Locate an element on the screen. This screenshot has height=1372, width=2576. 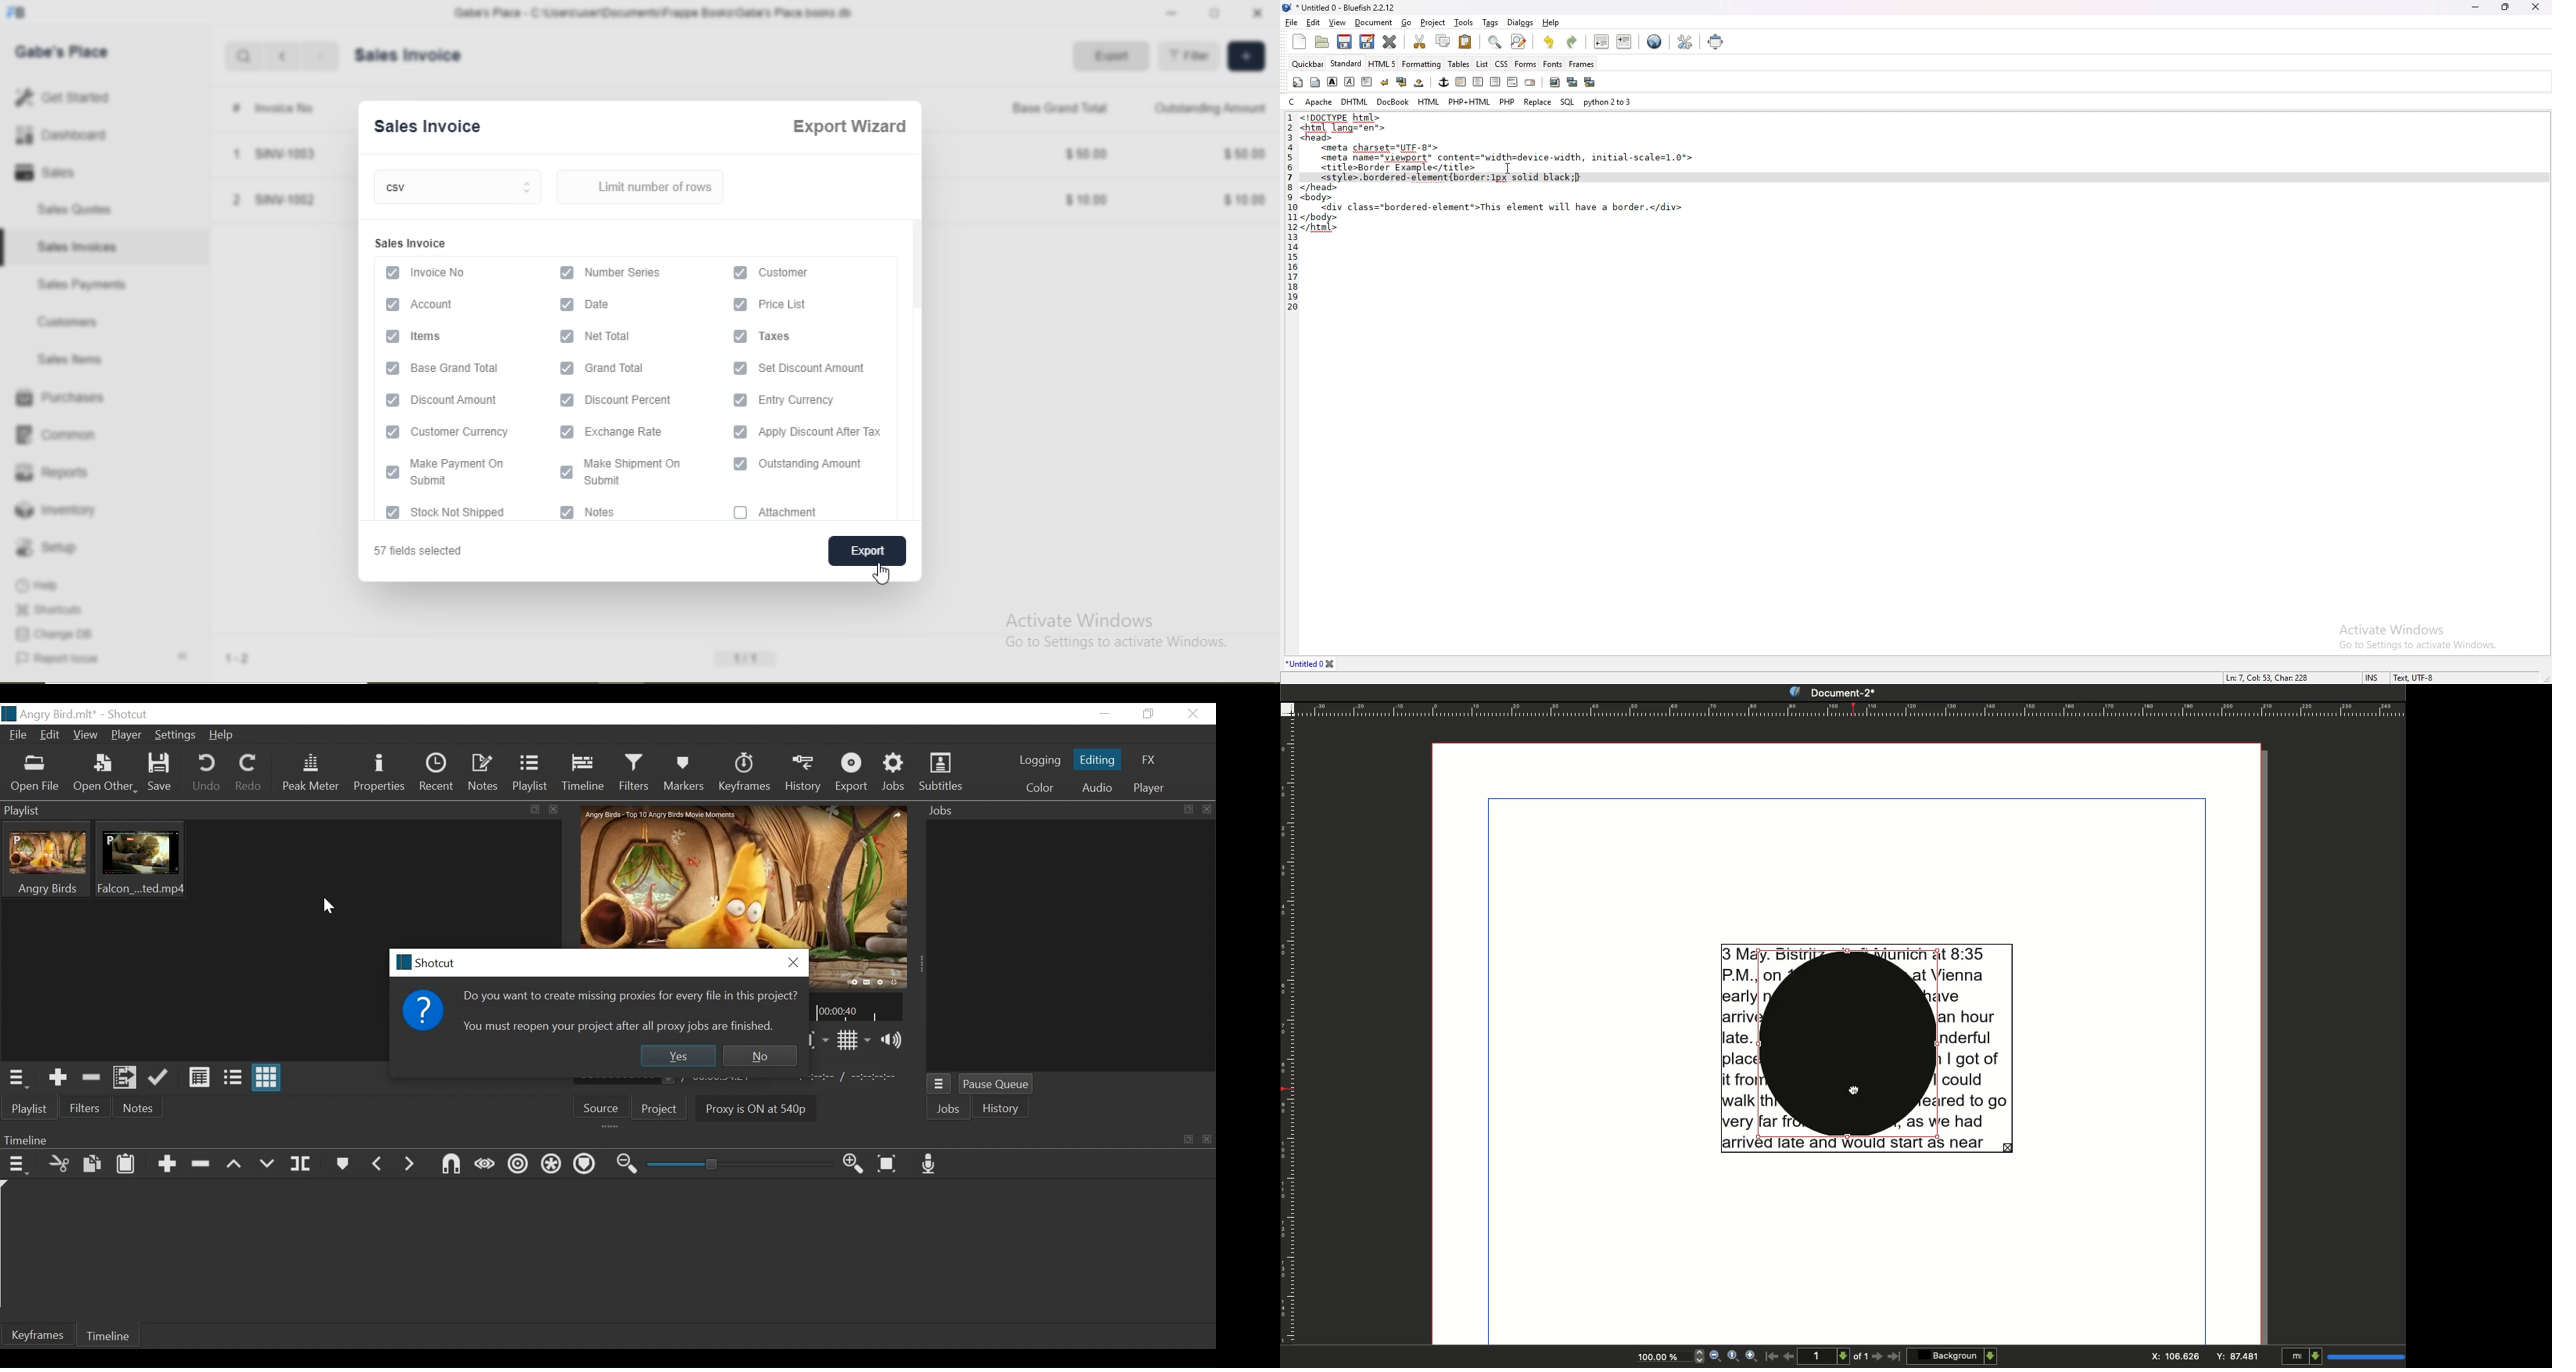
Filter is located at coordinates (86, 1108).